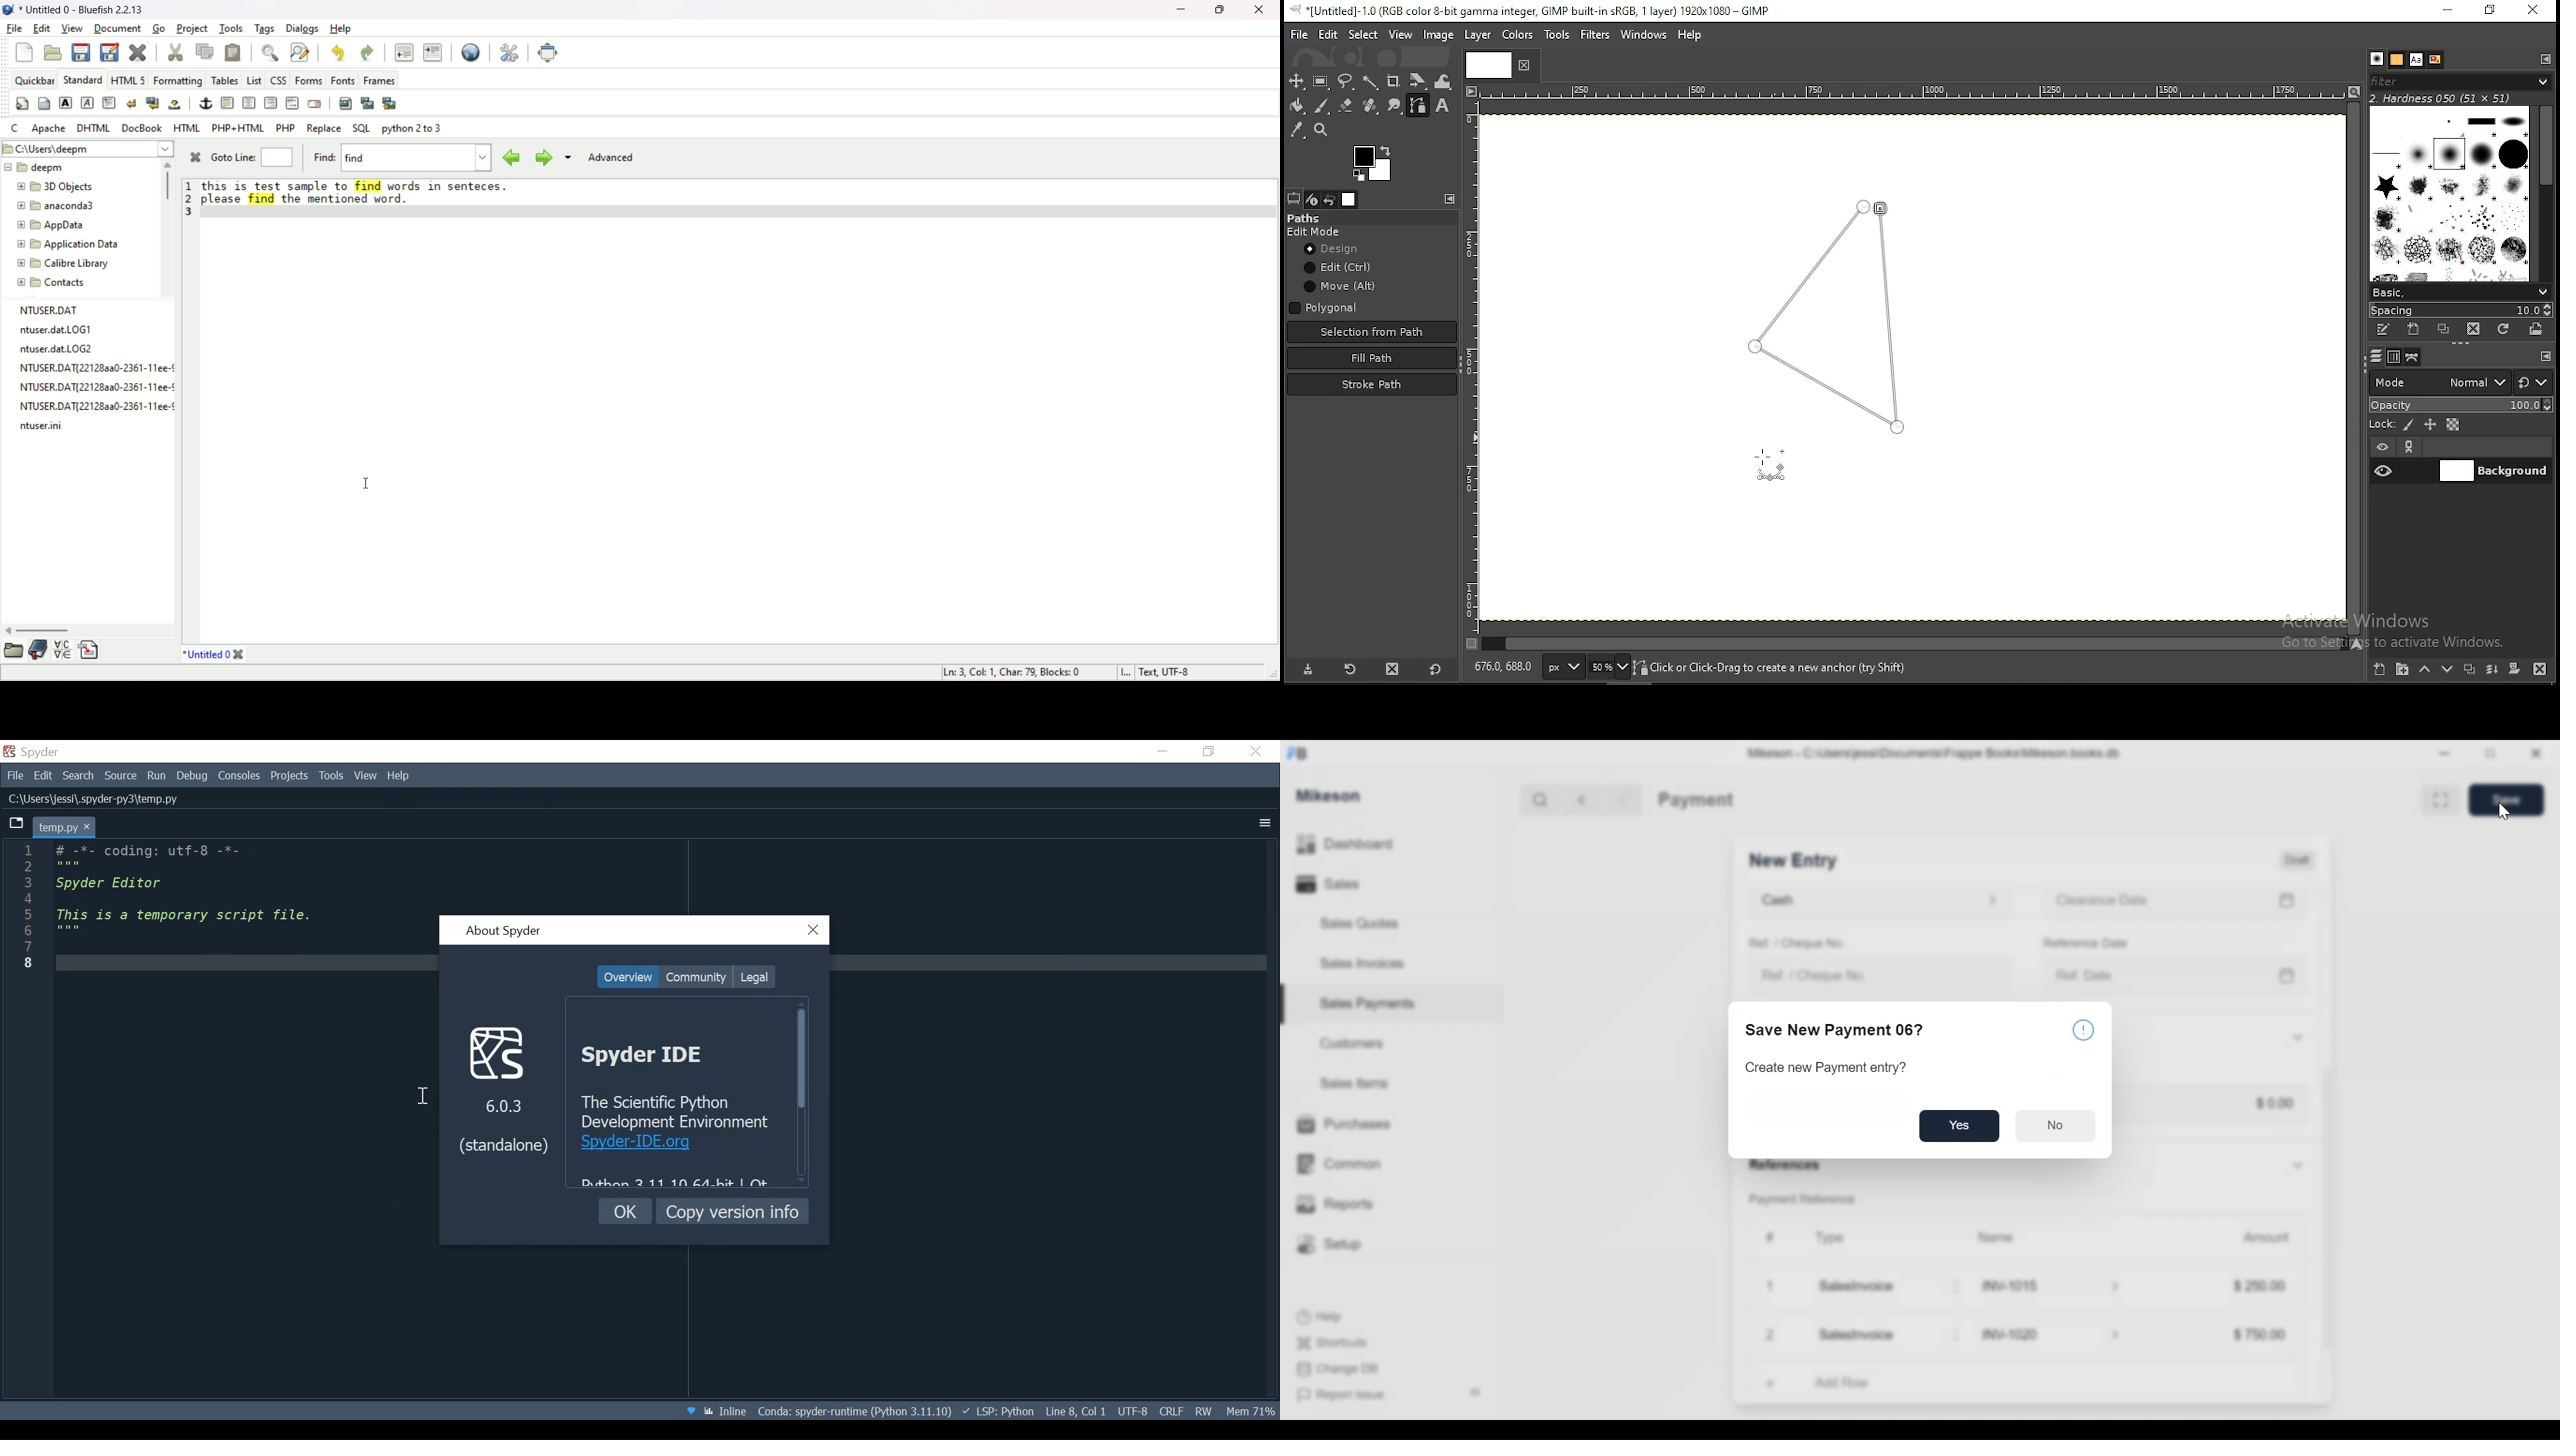  I want to click on quickbar, so click(35, 80).